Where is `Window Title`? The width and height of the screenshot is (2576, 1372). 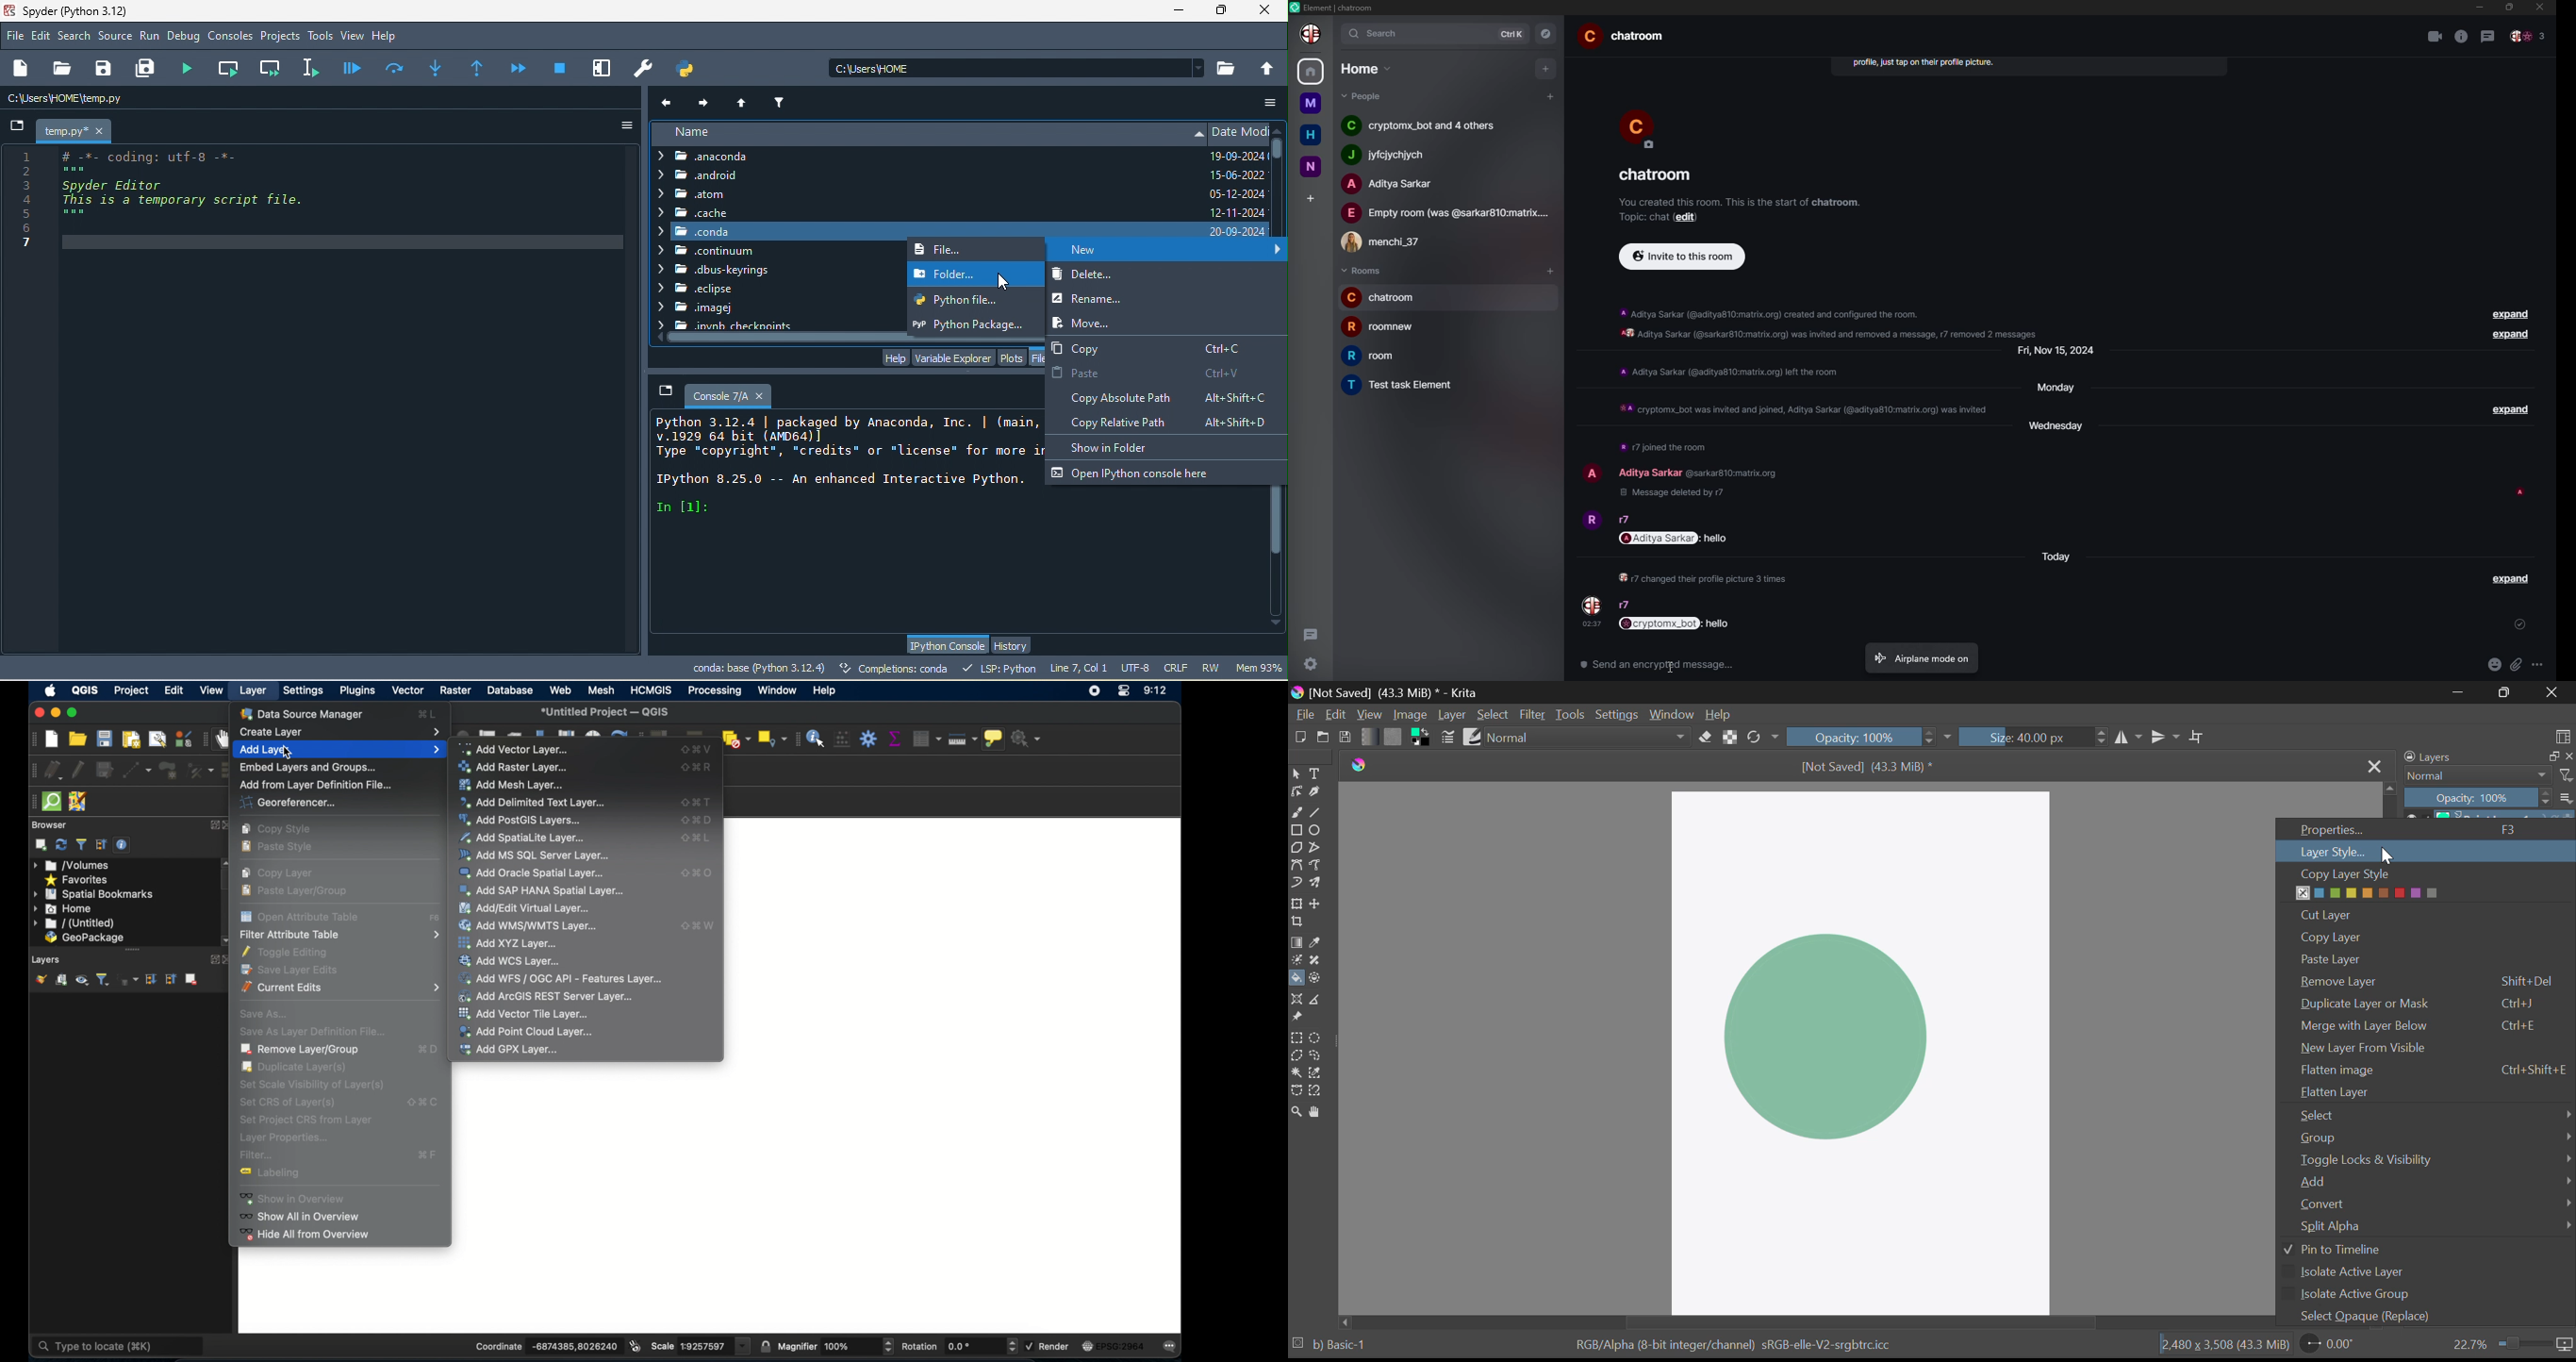 Window Title is located at coordinates (1386, 692).